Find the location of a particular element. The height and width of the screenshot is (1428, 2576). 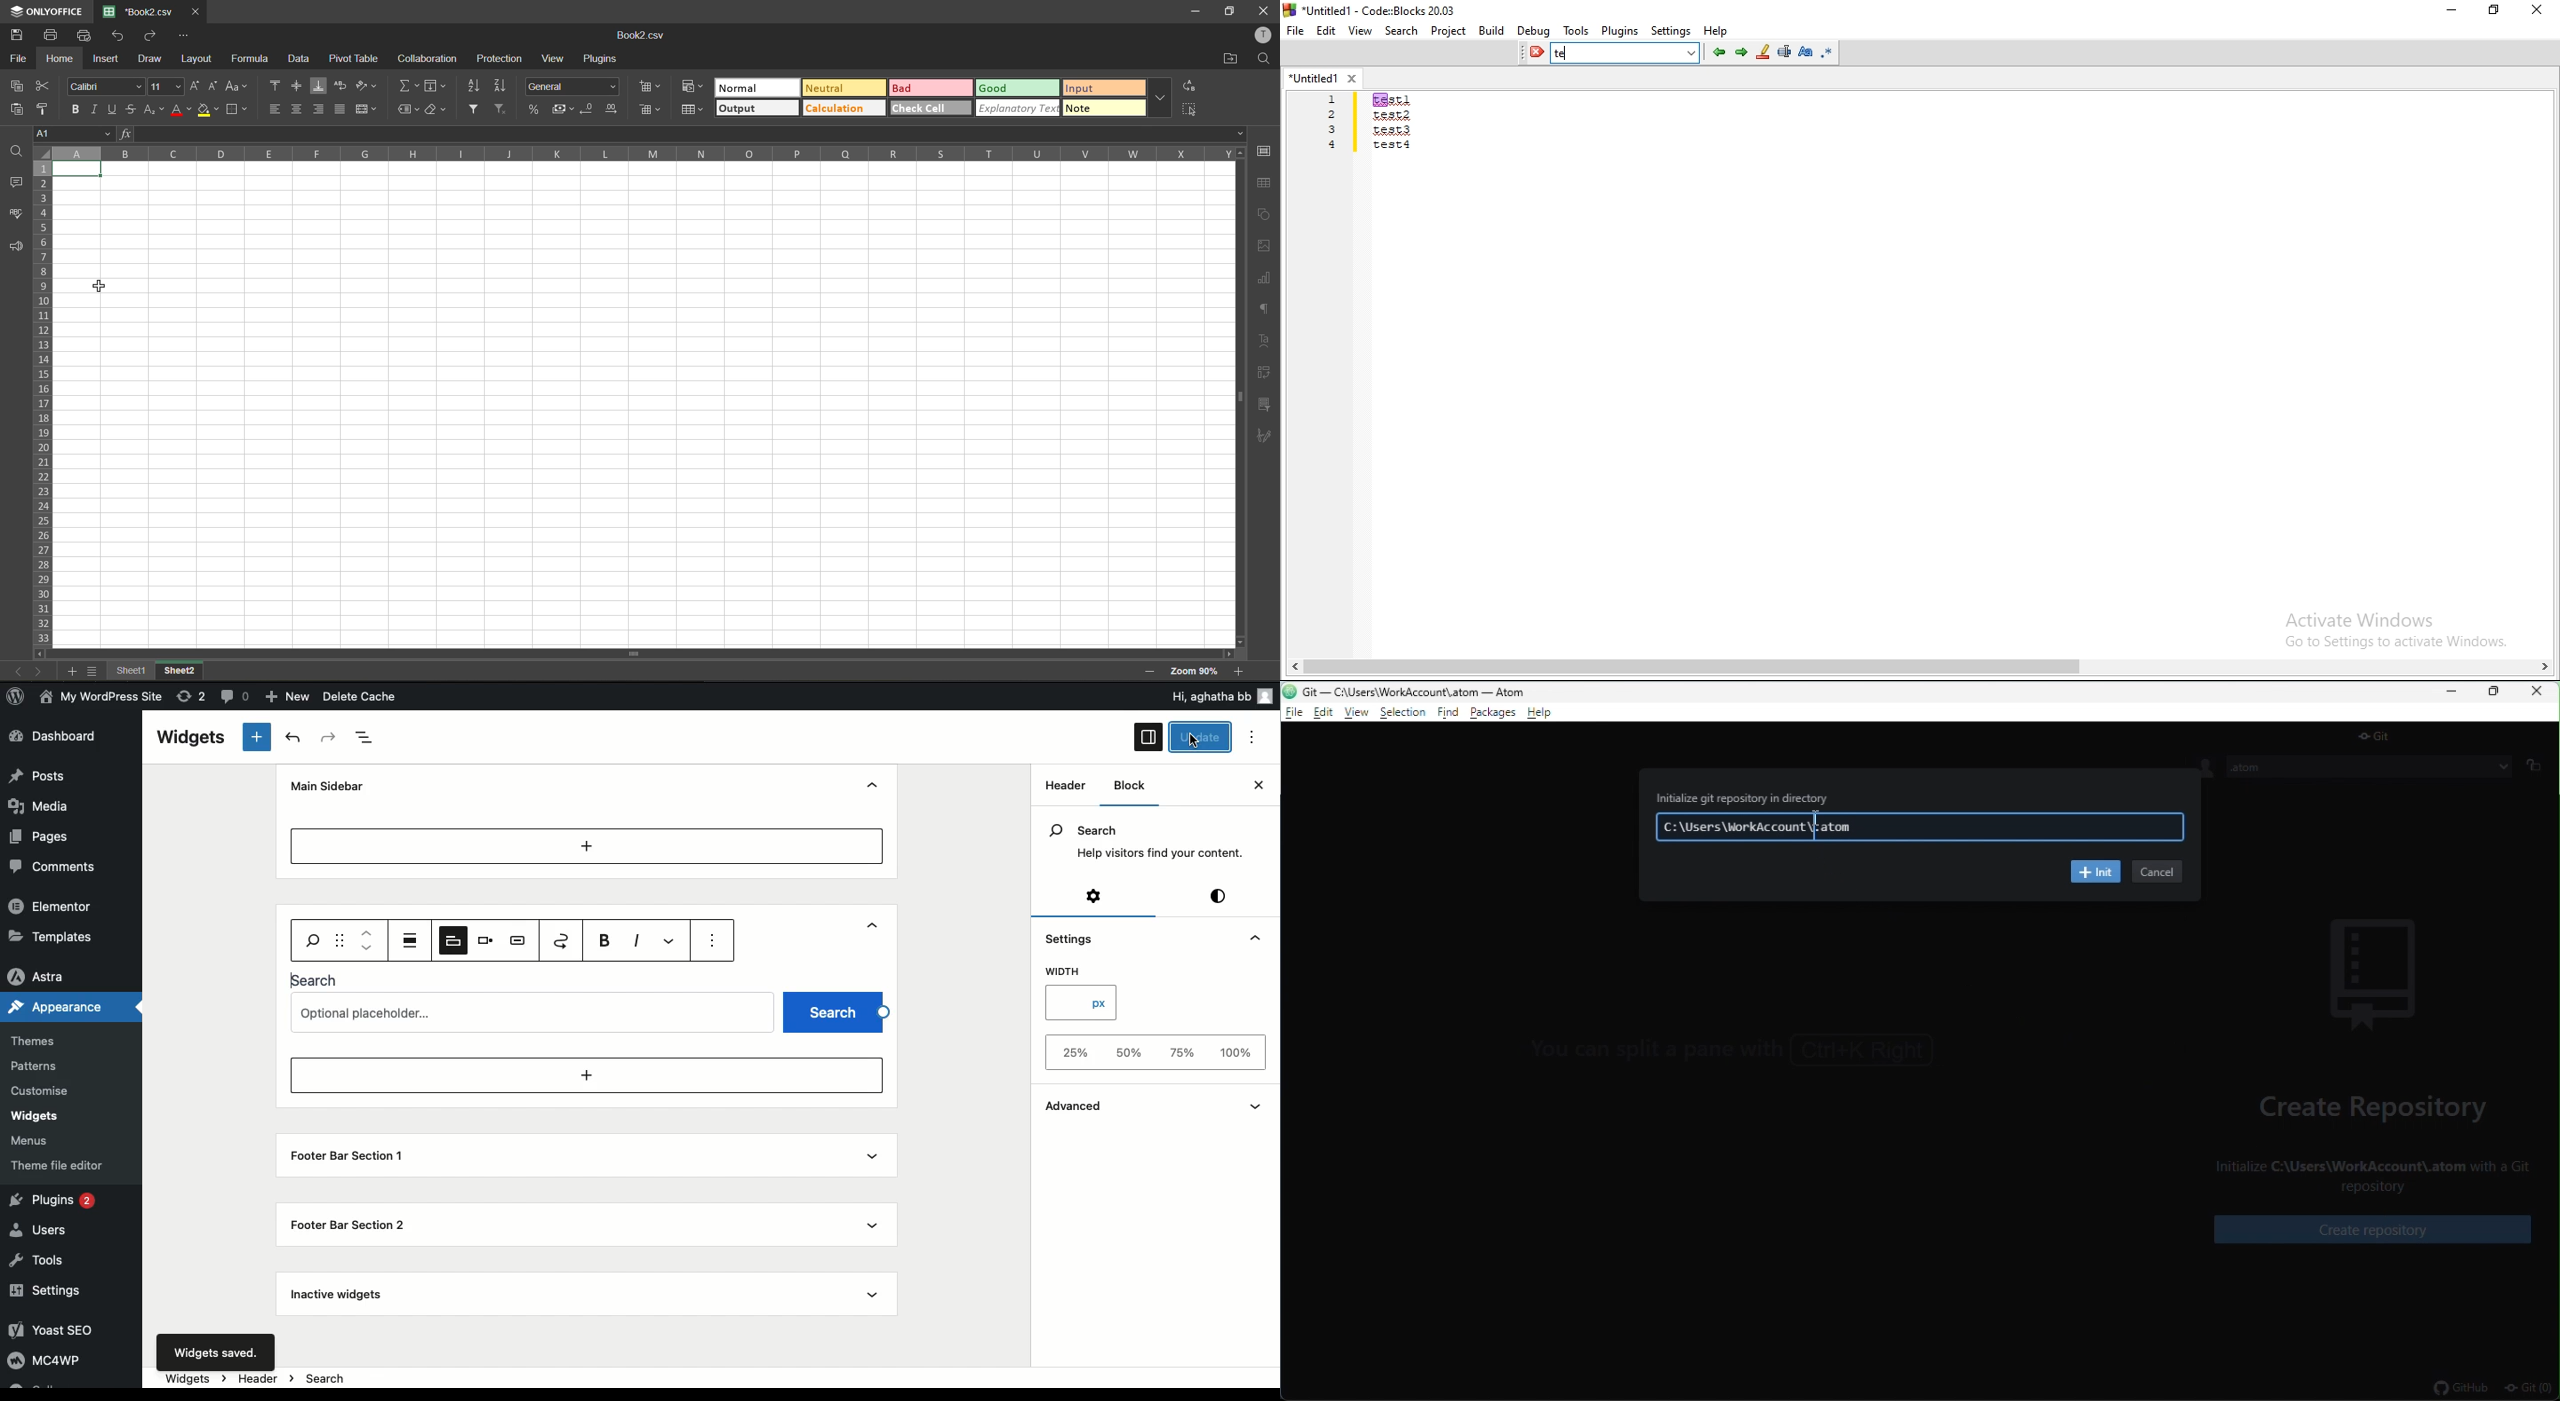

align right is located at coordinates (321, 109).